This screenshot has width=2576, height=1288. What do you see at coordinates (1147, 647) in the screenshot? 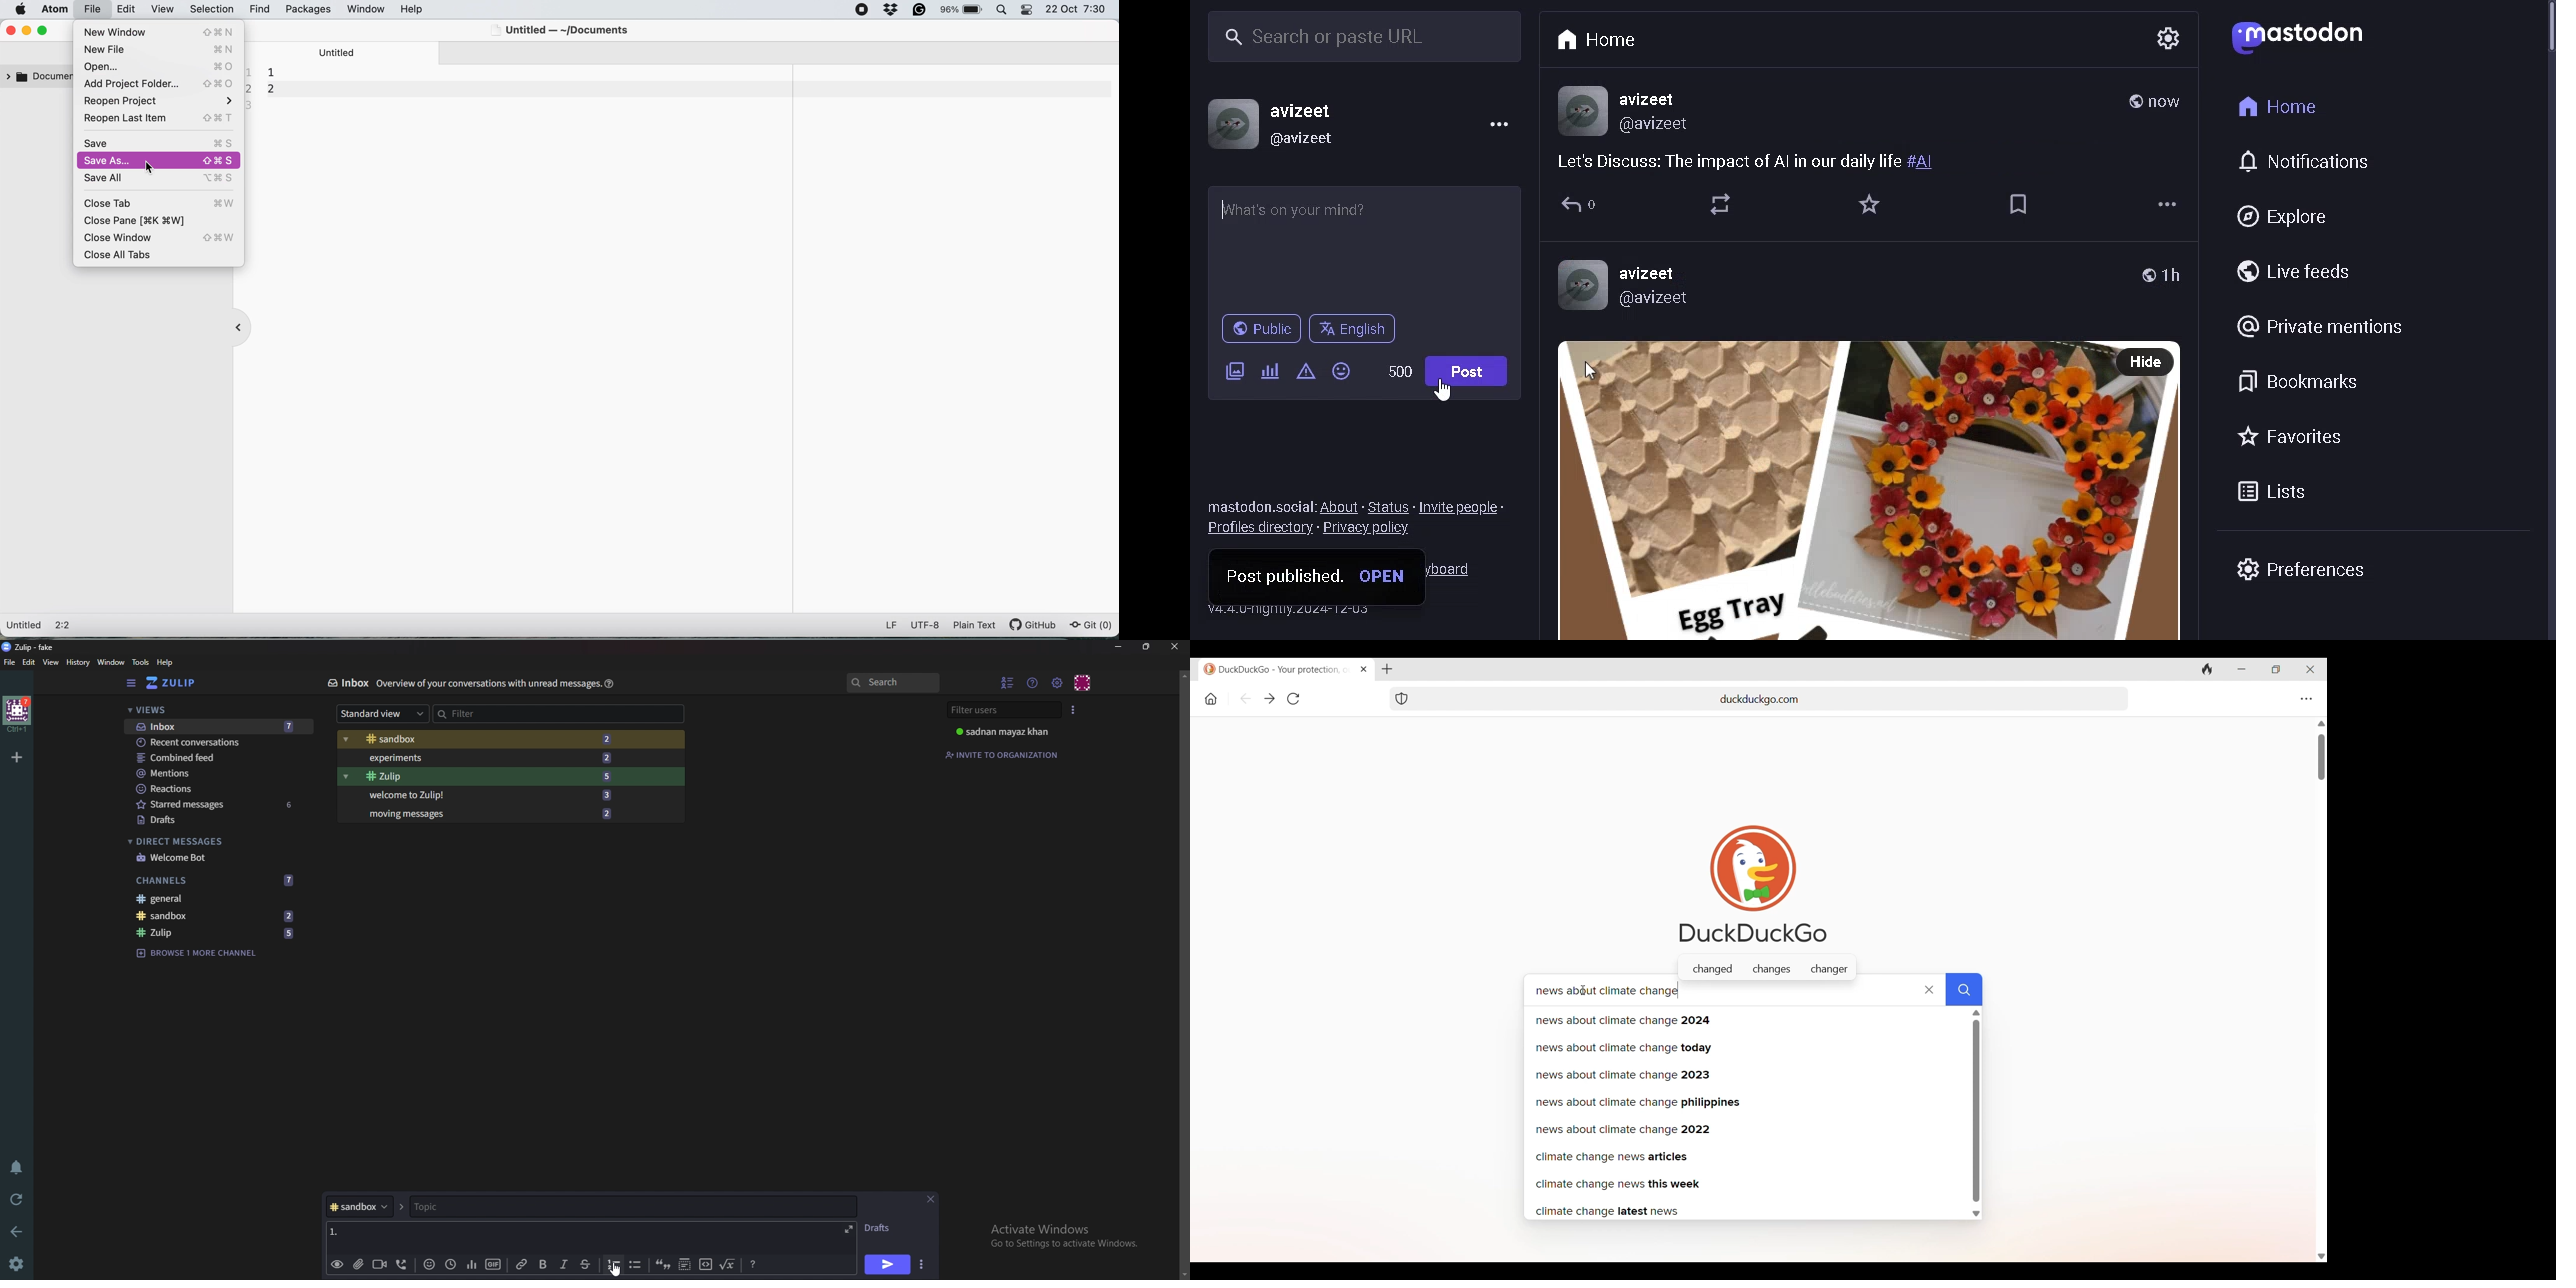
I see `Resize` at bounding box center [1147, 647].